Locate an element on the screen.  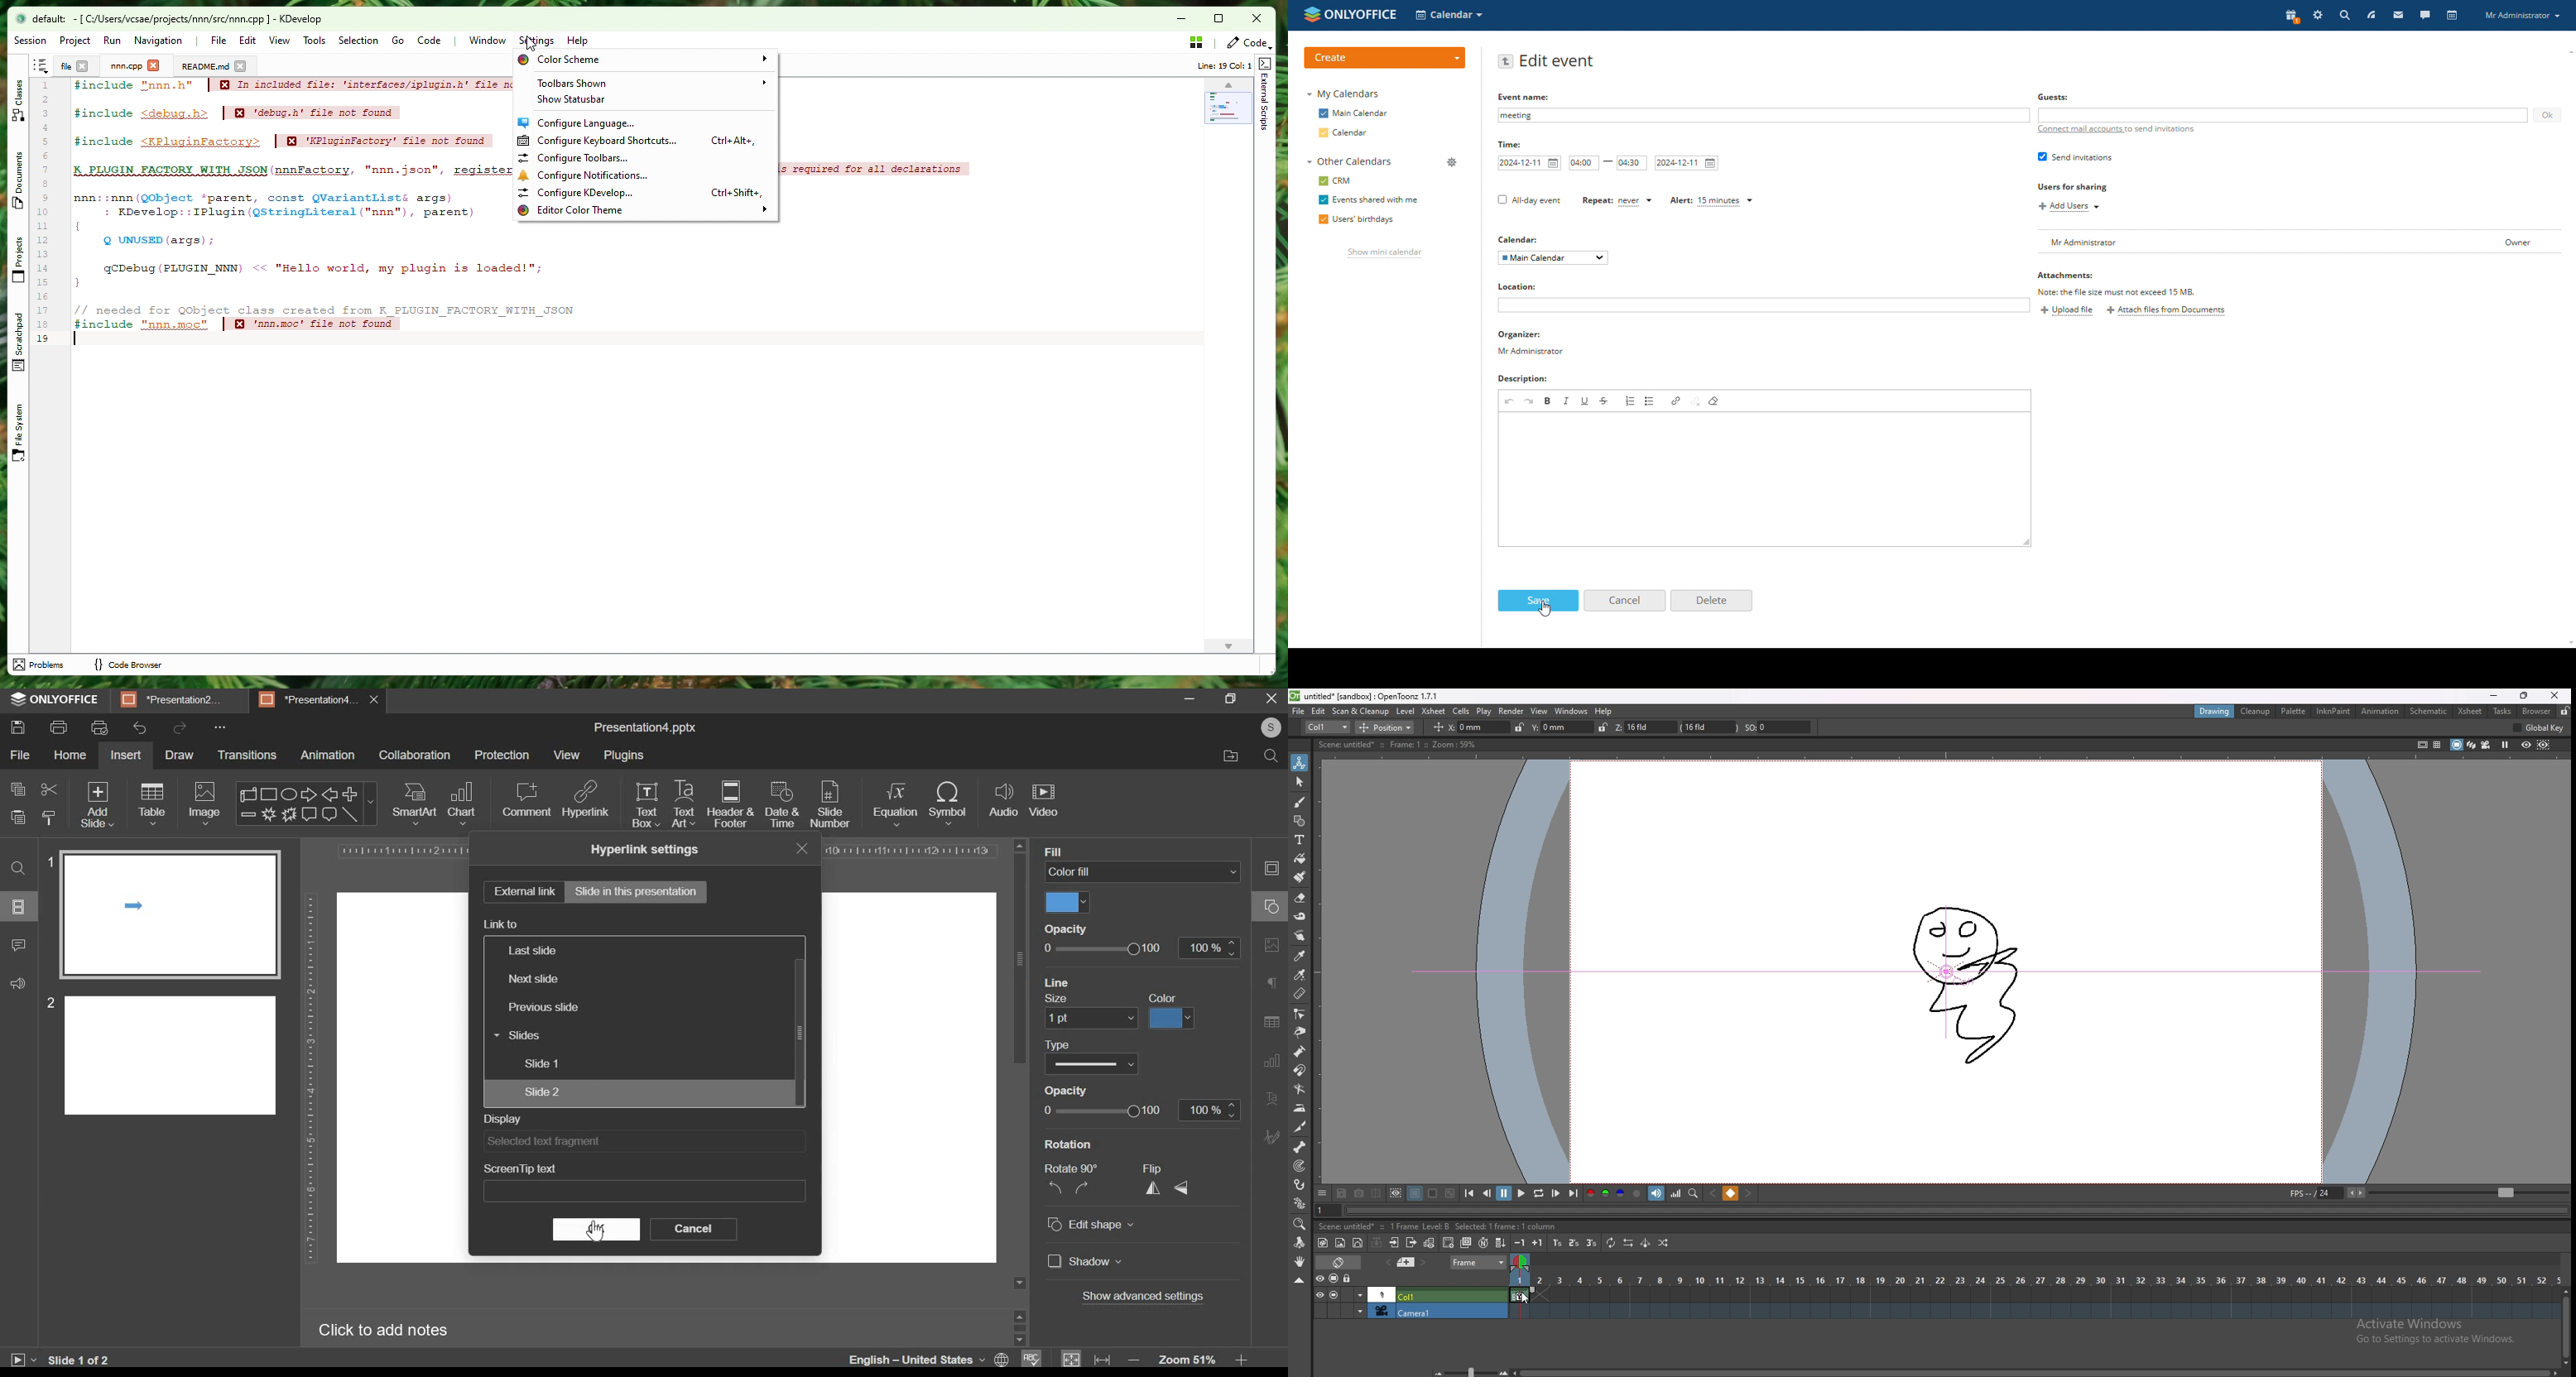
selection is located at coordinates (1300, 782).